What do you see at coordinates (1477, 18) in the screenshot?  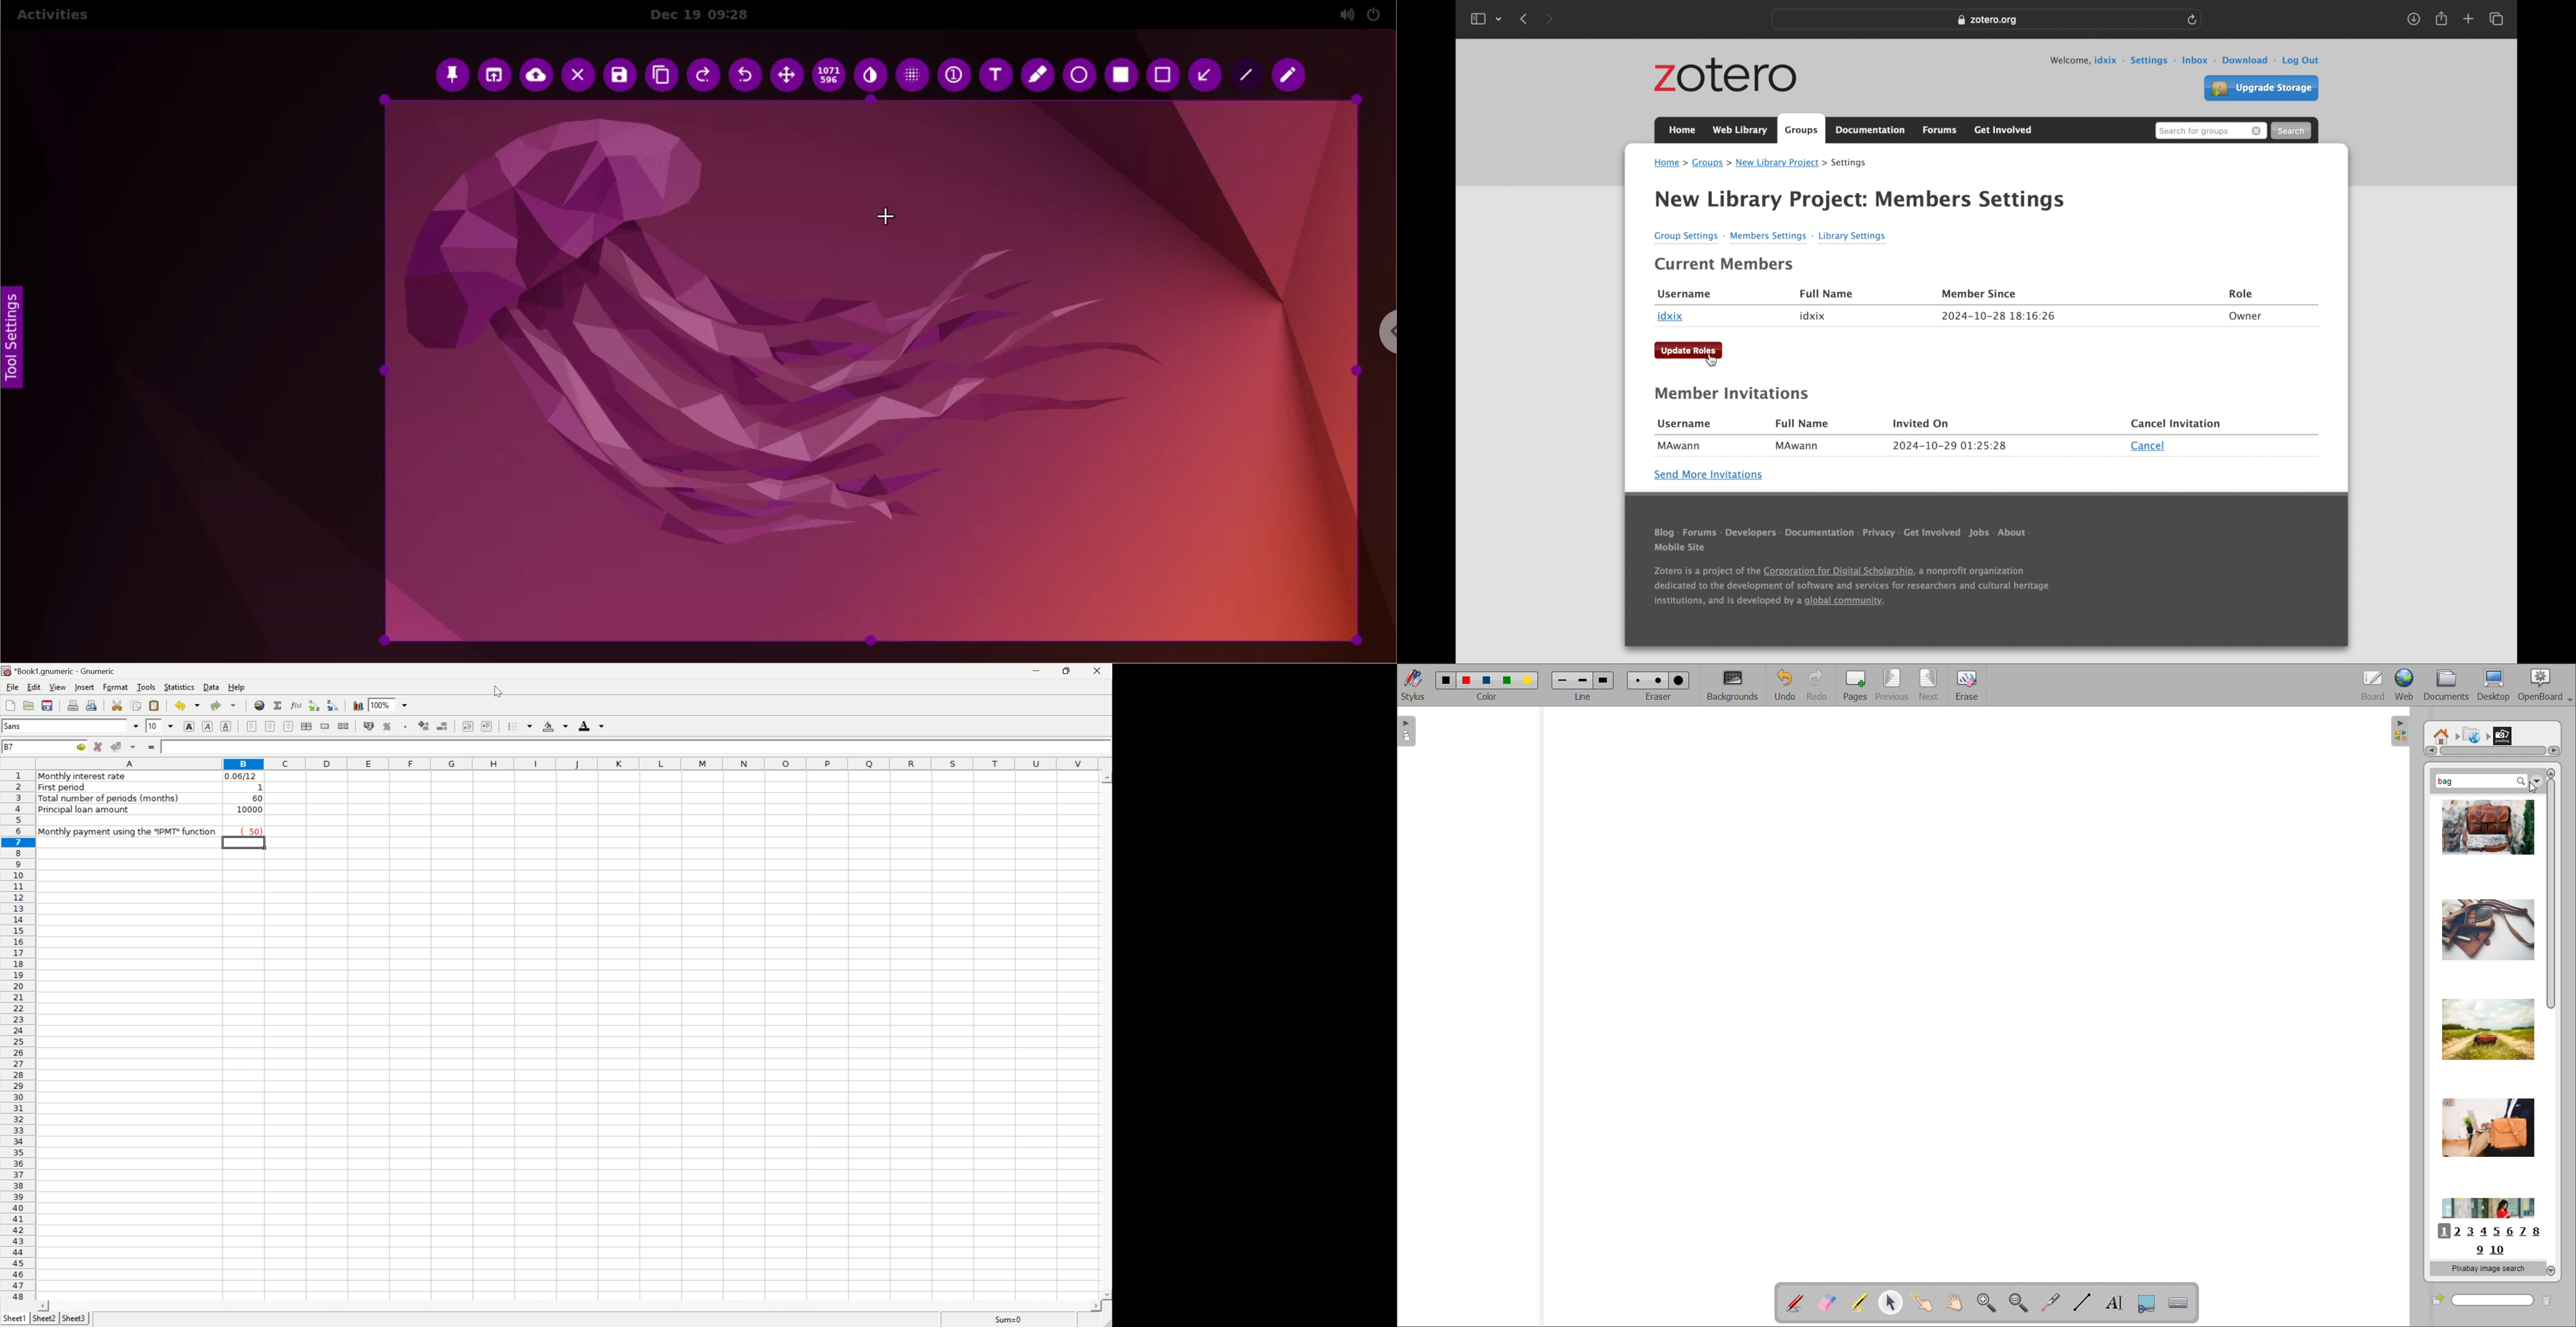 I see `show sidebar` at bounding box center [1477, 18].